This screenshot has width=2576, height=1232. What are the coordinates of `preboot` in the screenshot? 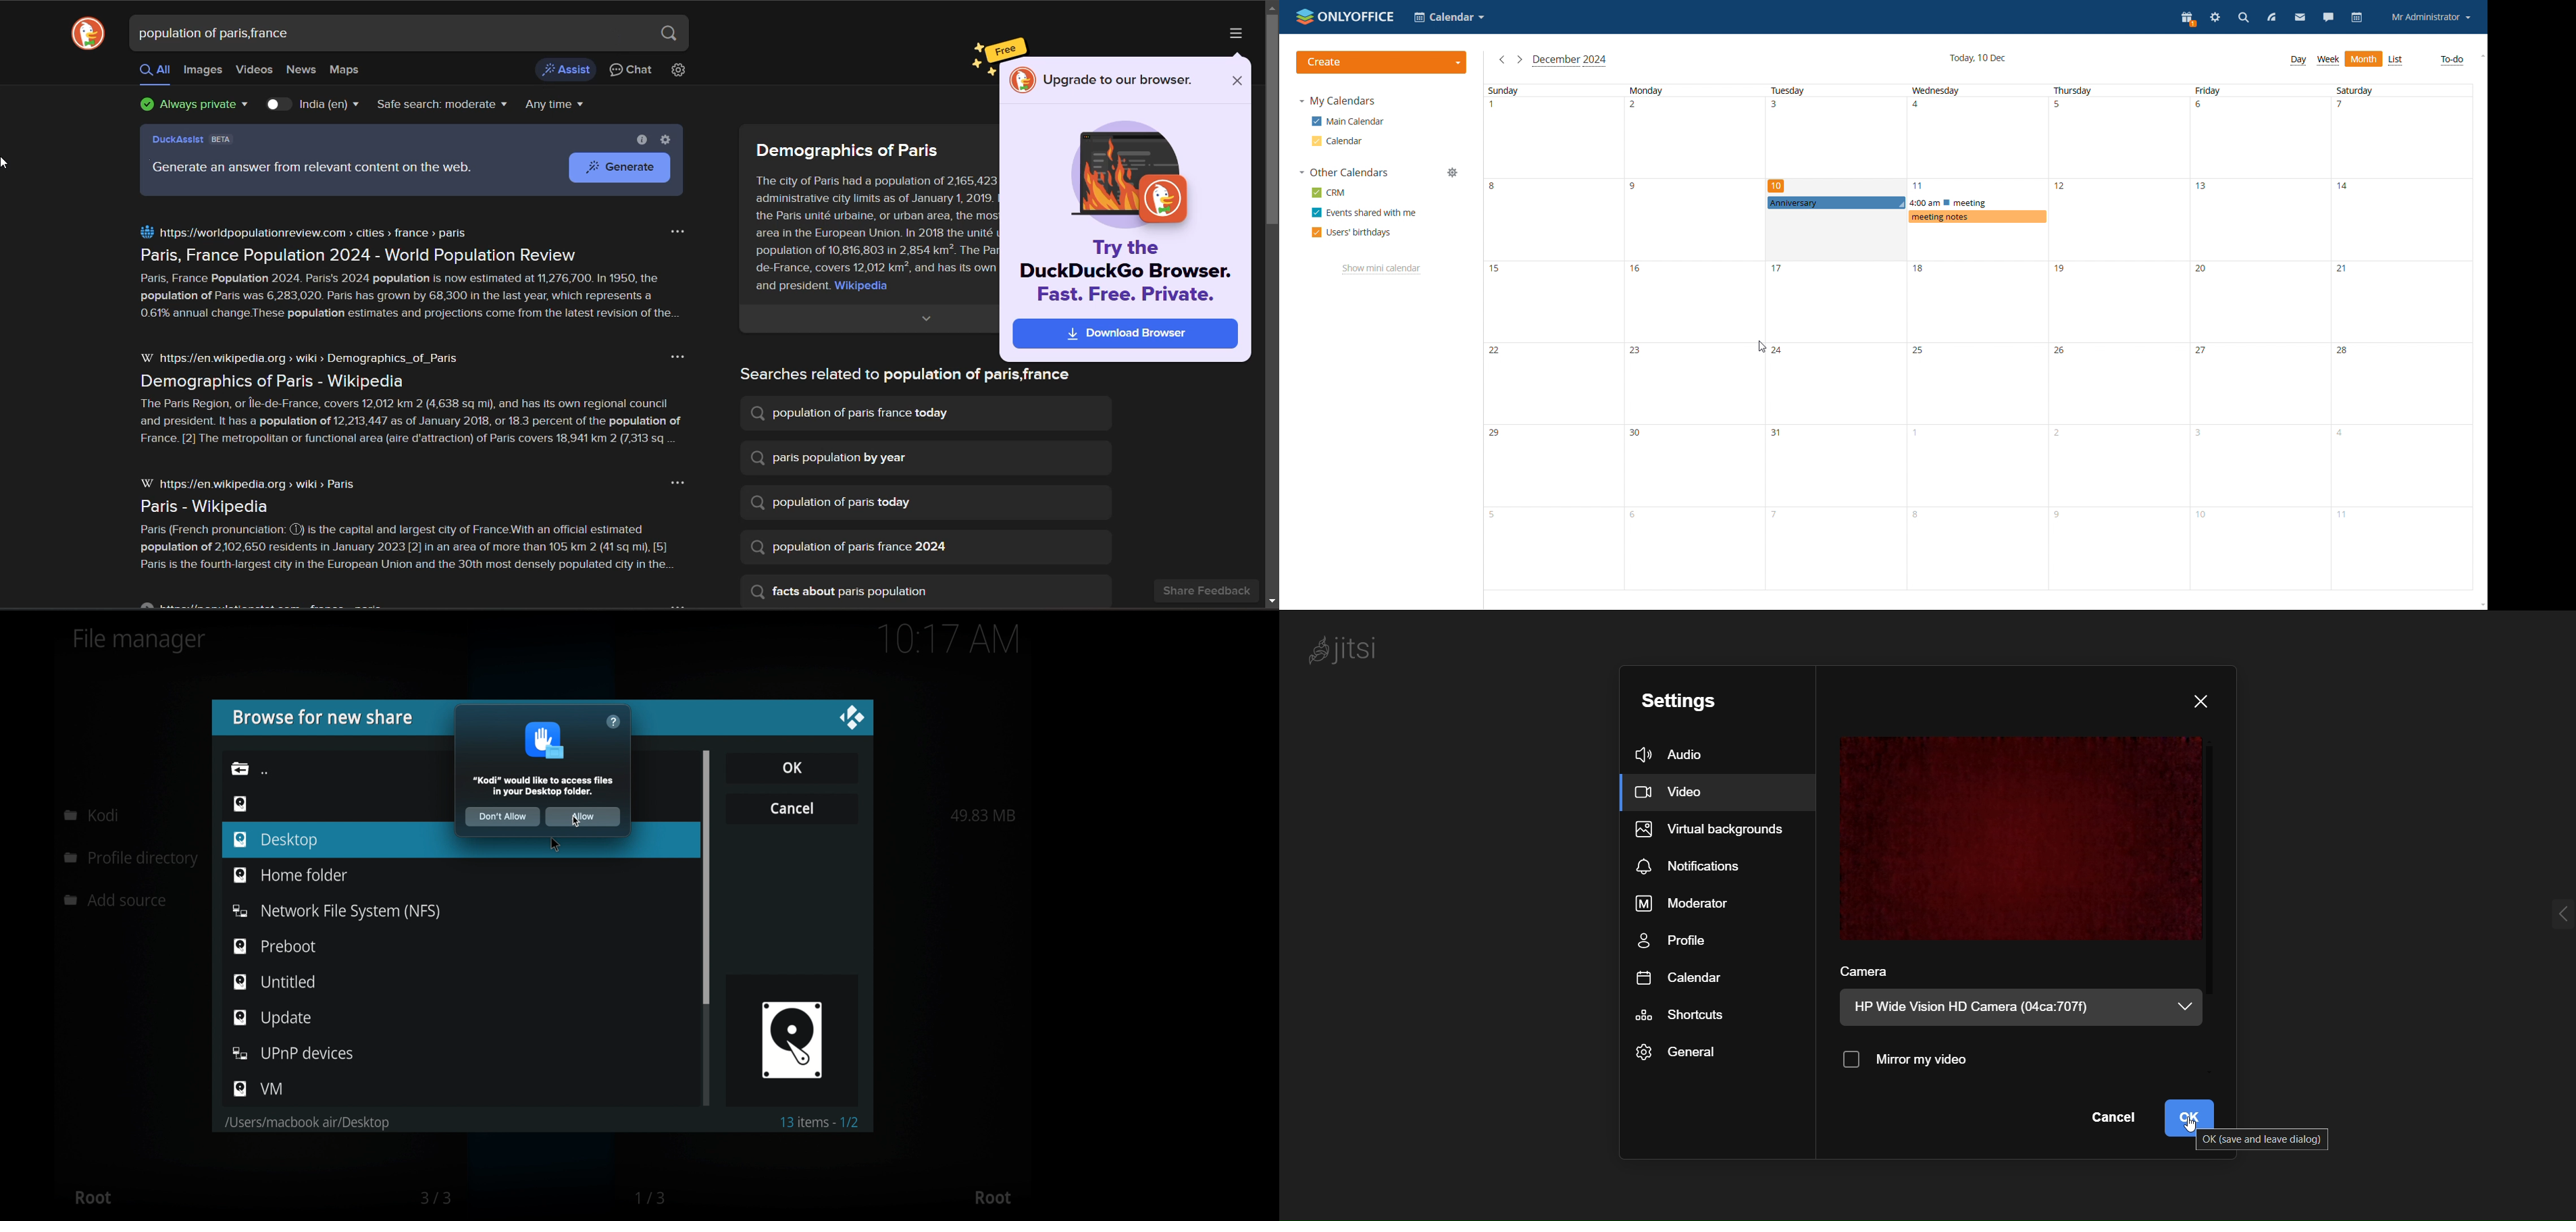 It's located at (275, 946).